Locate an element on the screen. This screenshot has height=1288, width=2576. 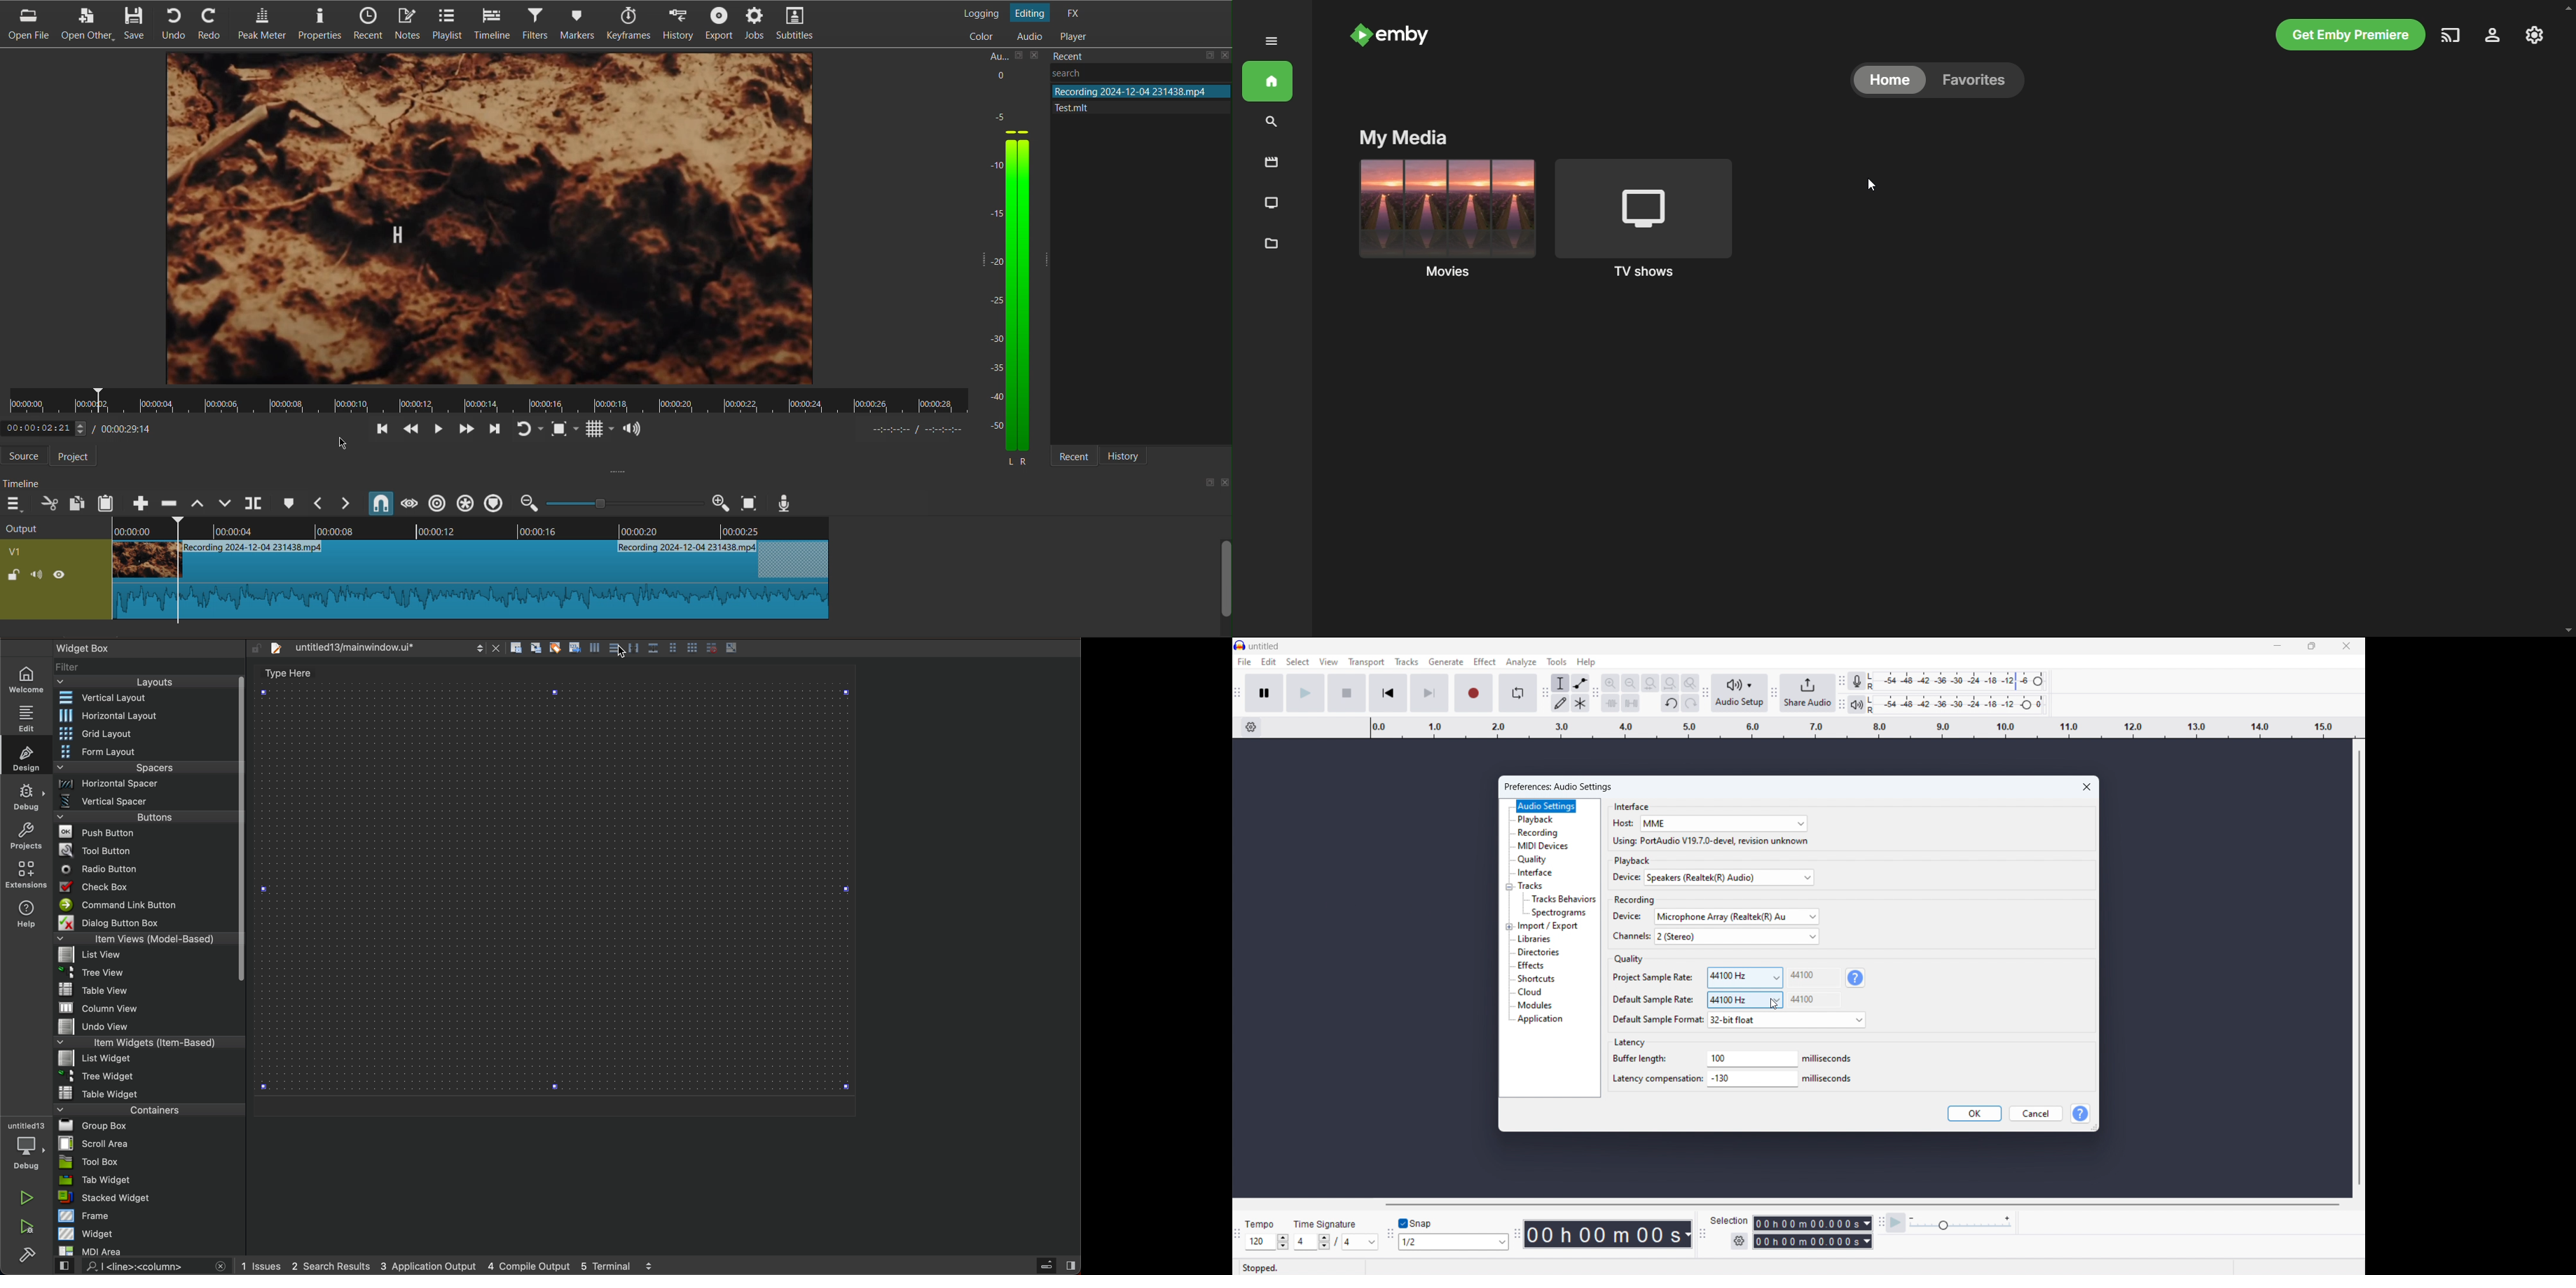
help is located at coordinates (2082, 1113).